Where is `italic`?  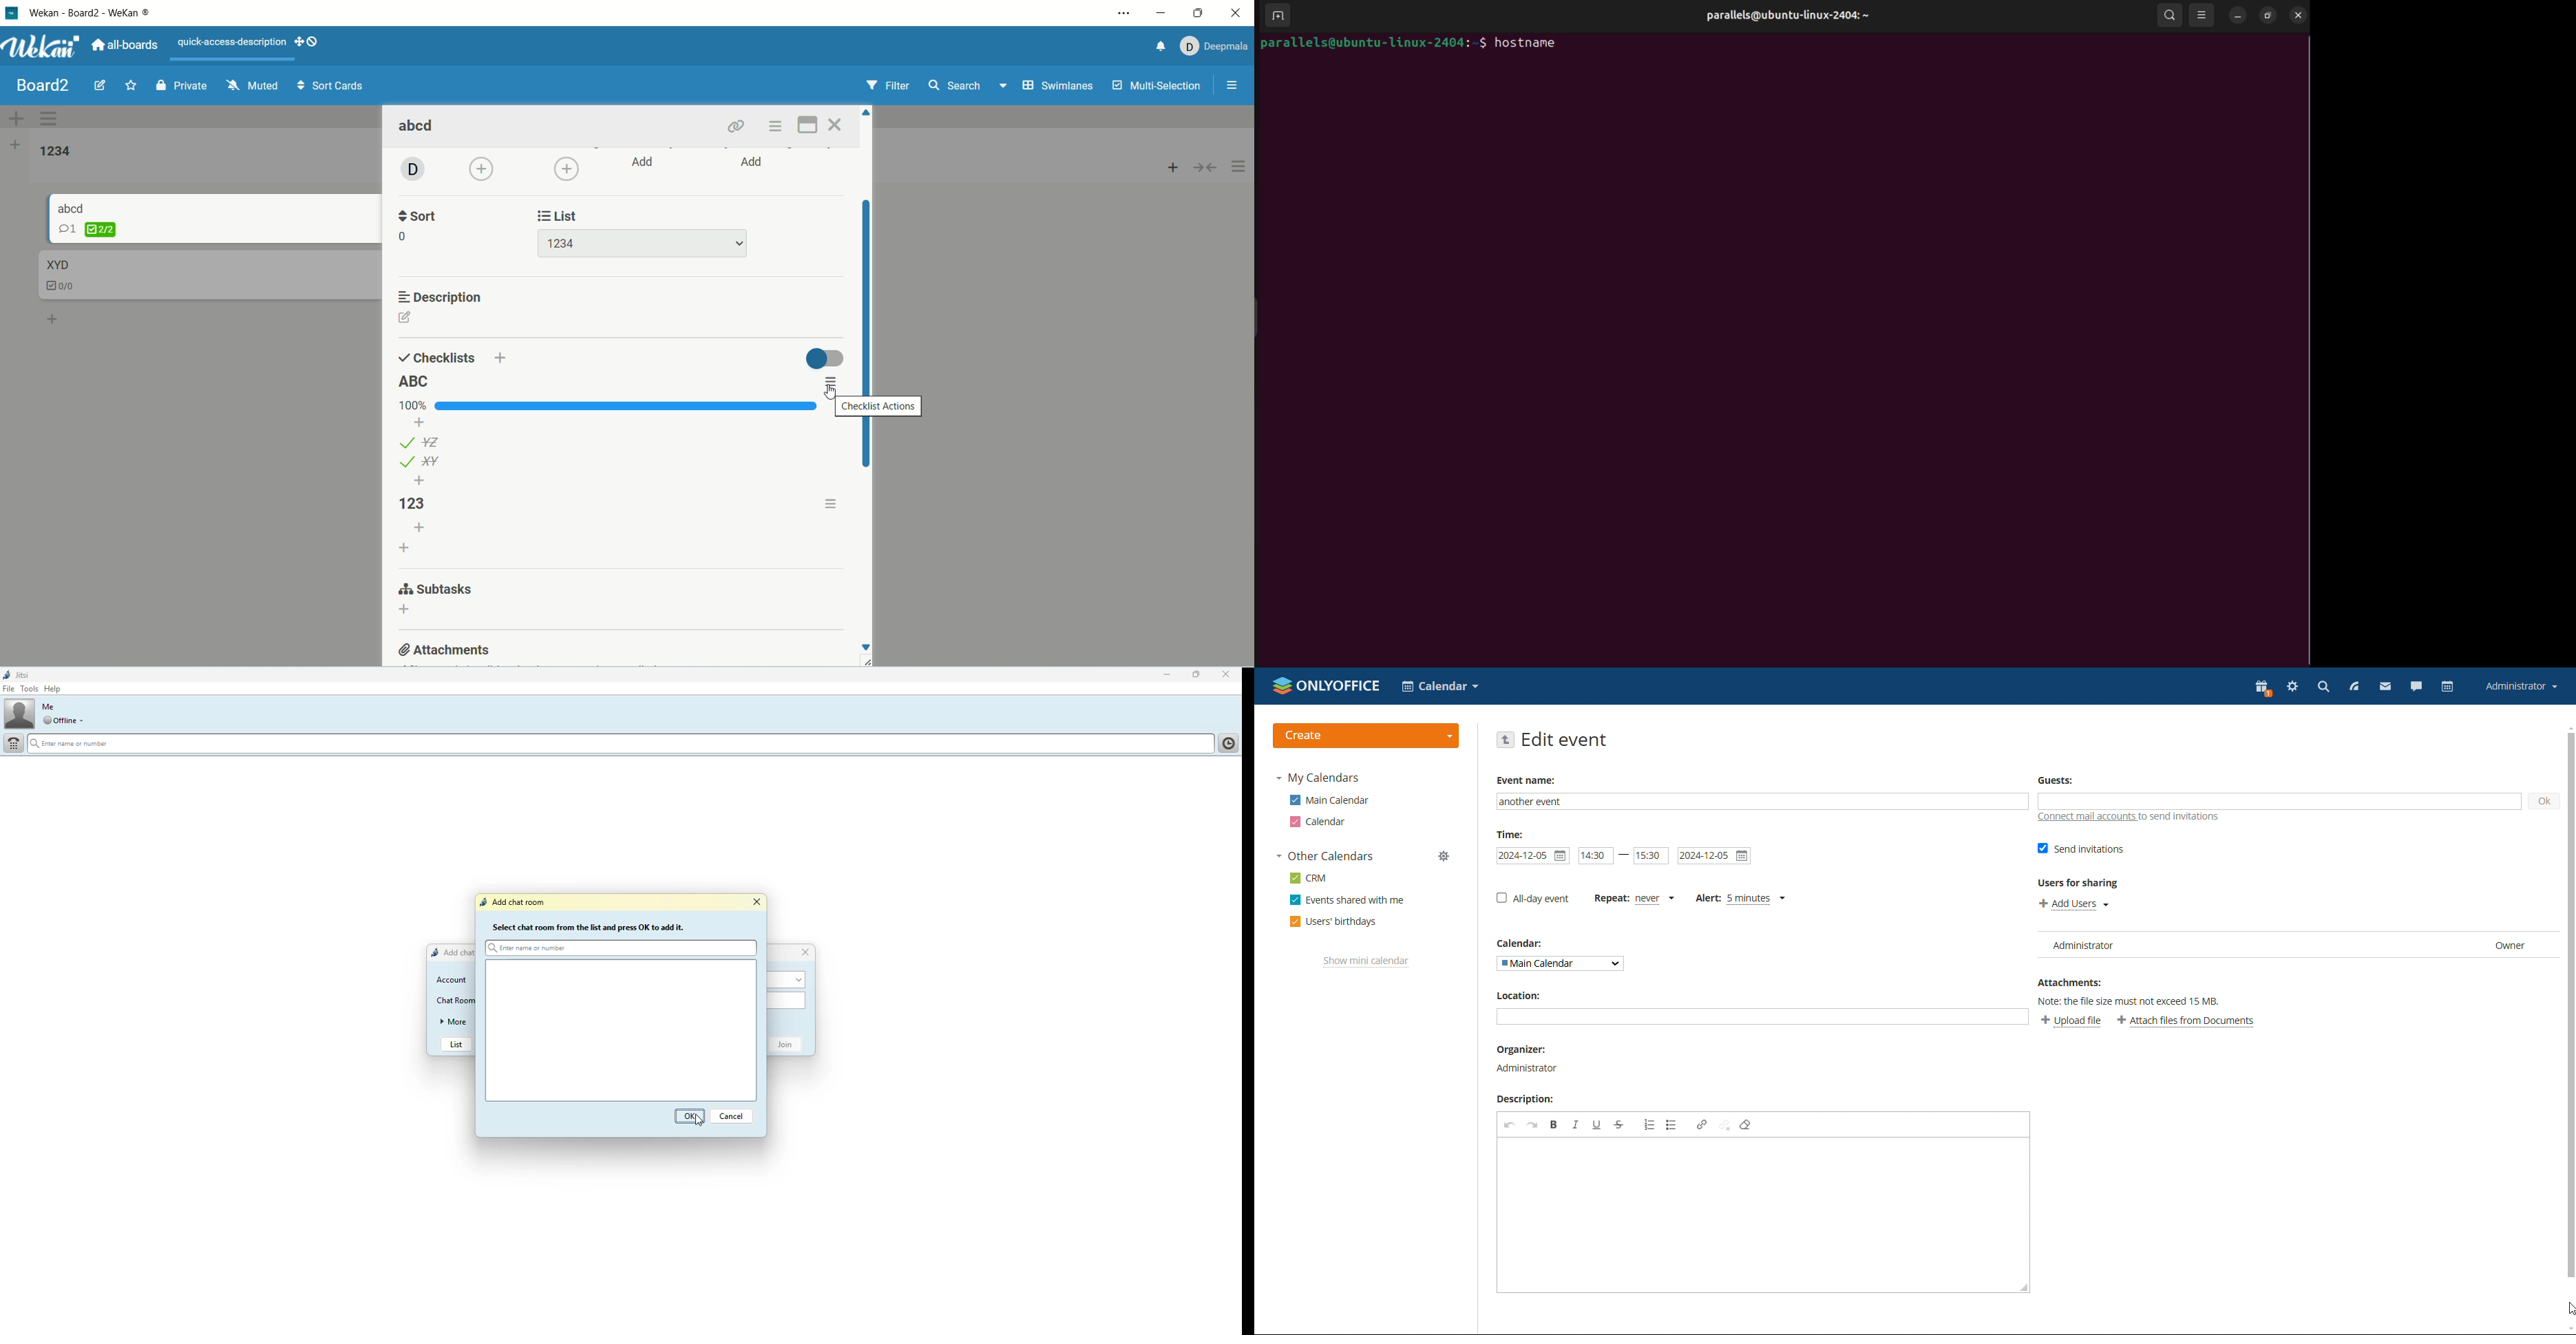
italic is located at coordinates (1575, 1124).